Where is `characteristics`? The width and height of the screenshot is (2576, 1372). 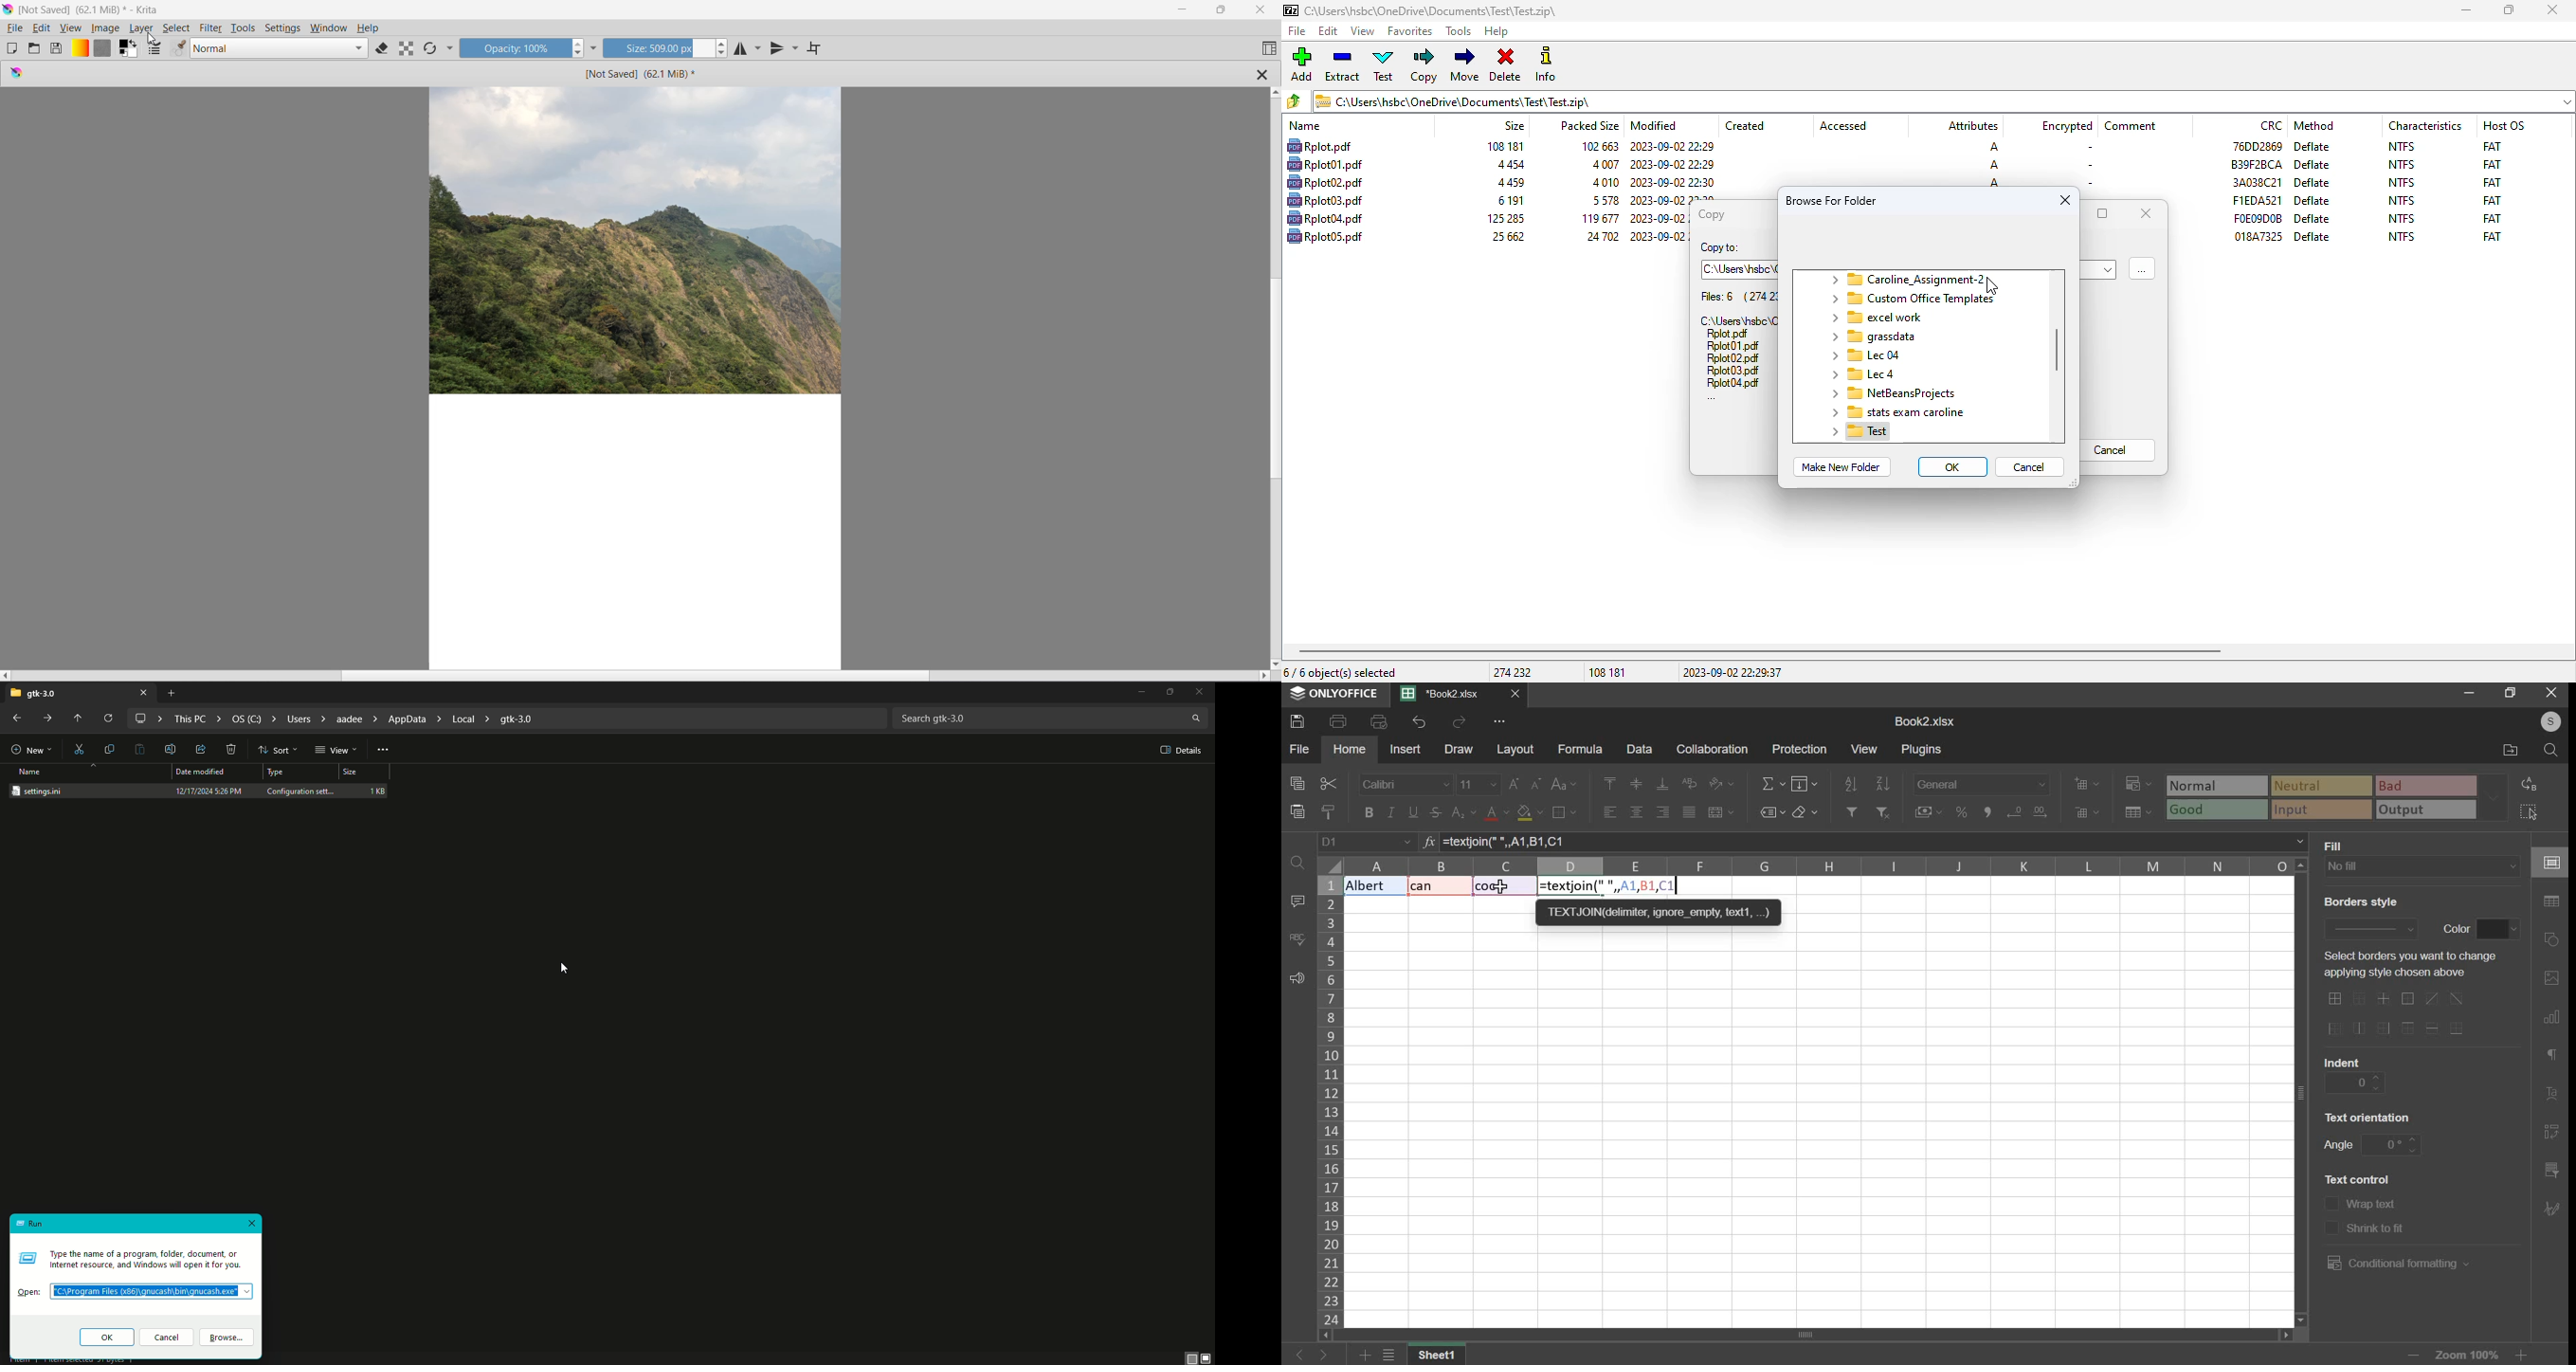 characteristics is located at coordinates (2425, 125).